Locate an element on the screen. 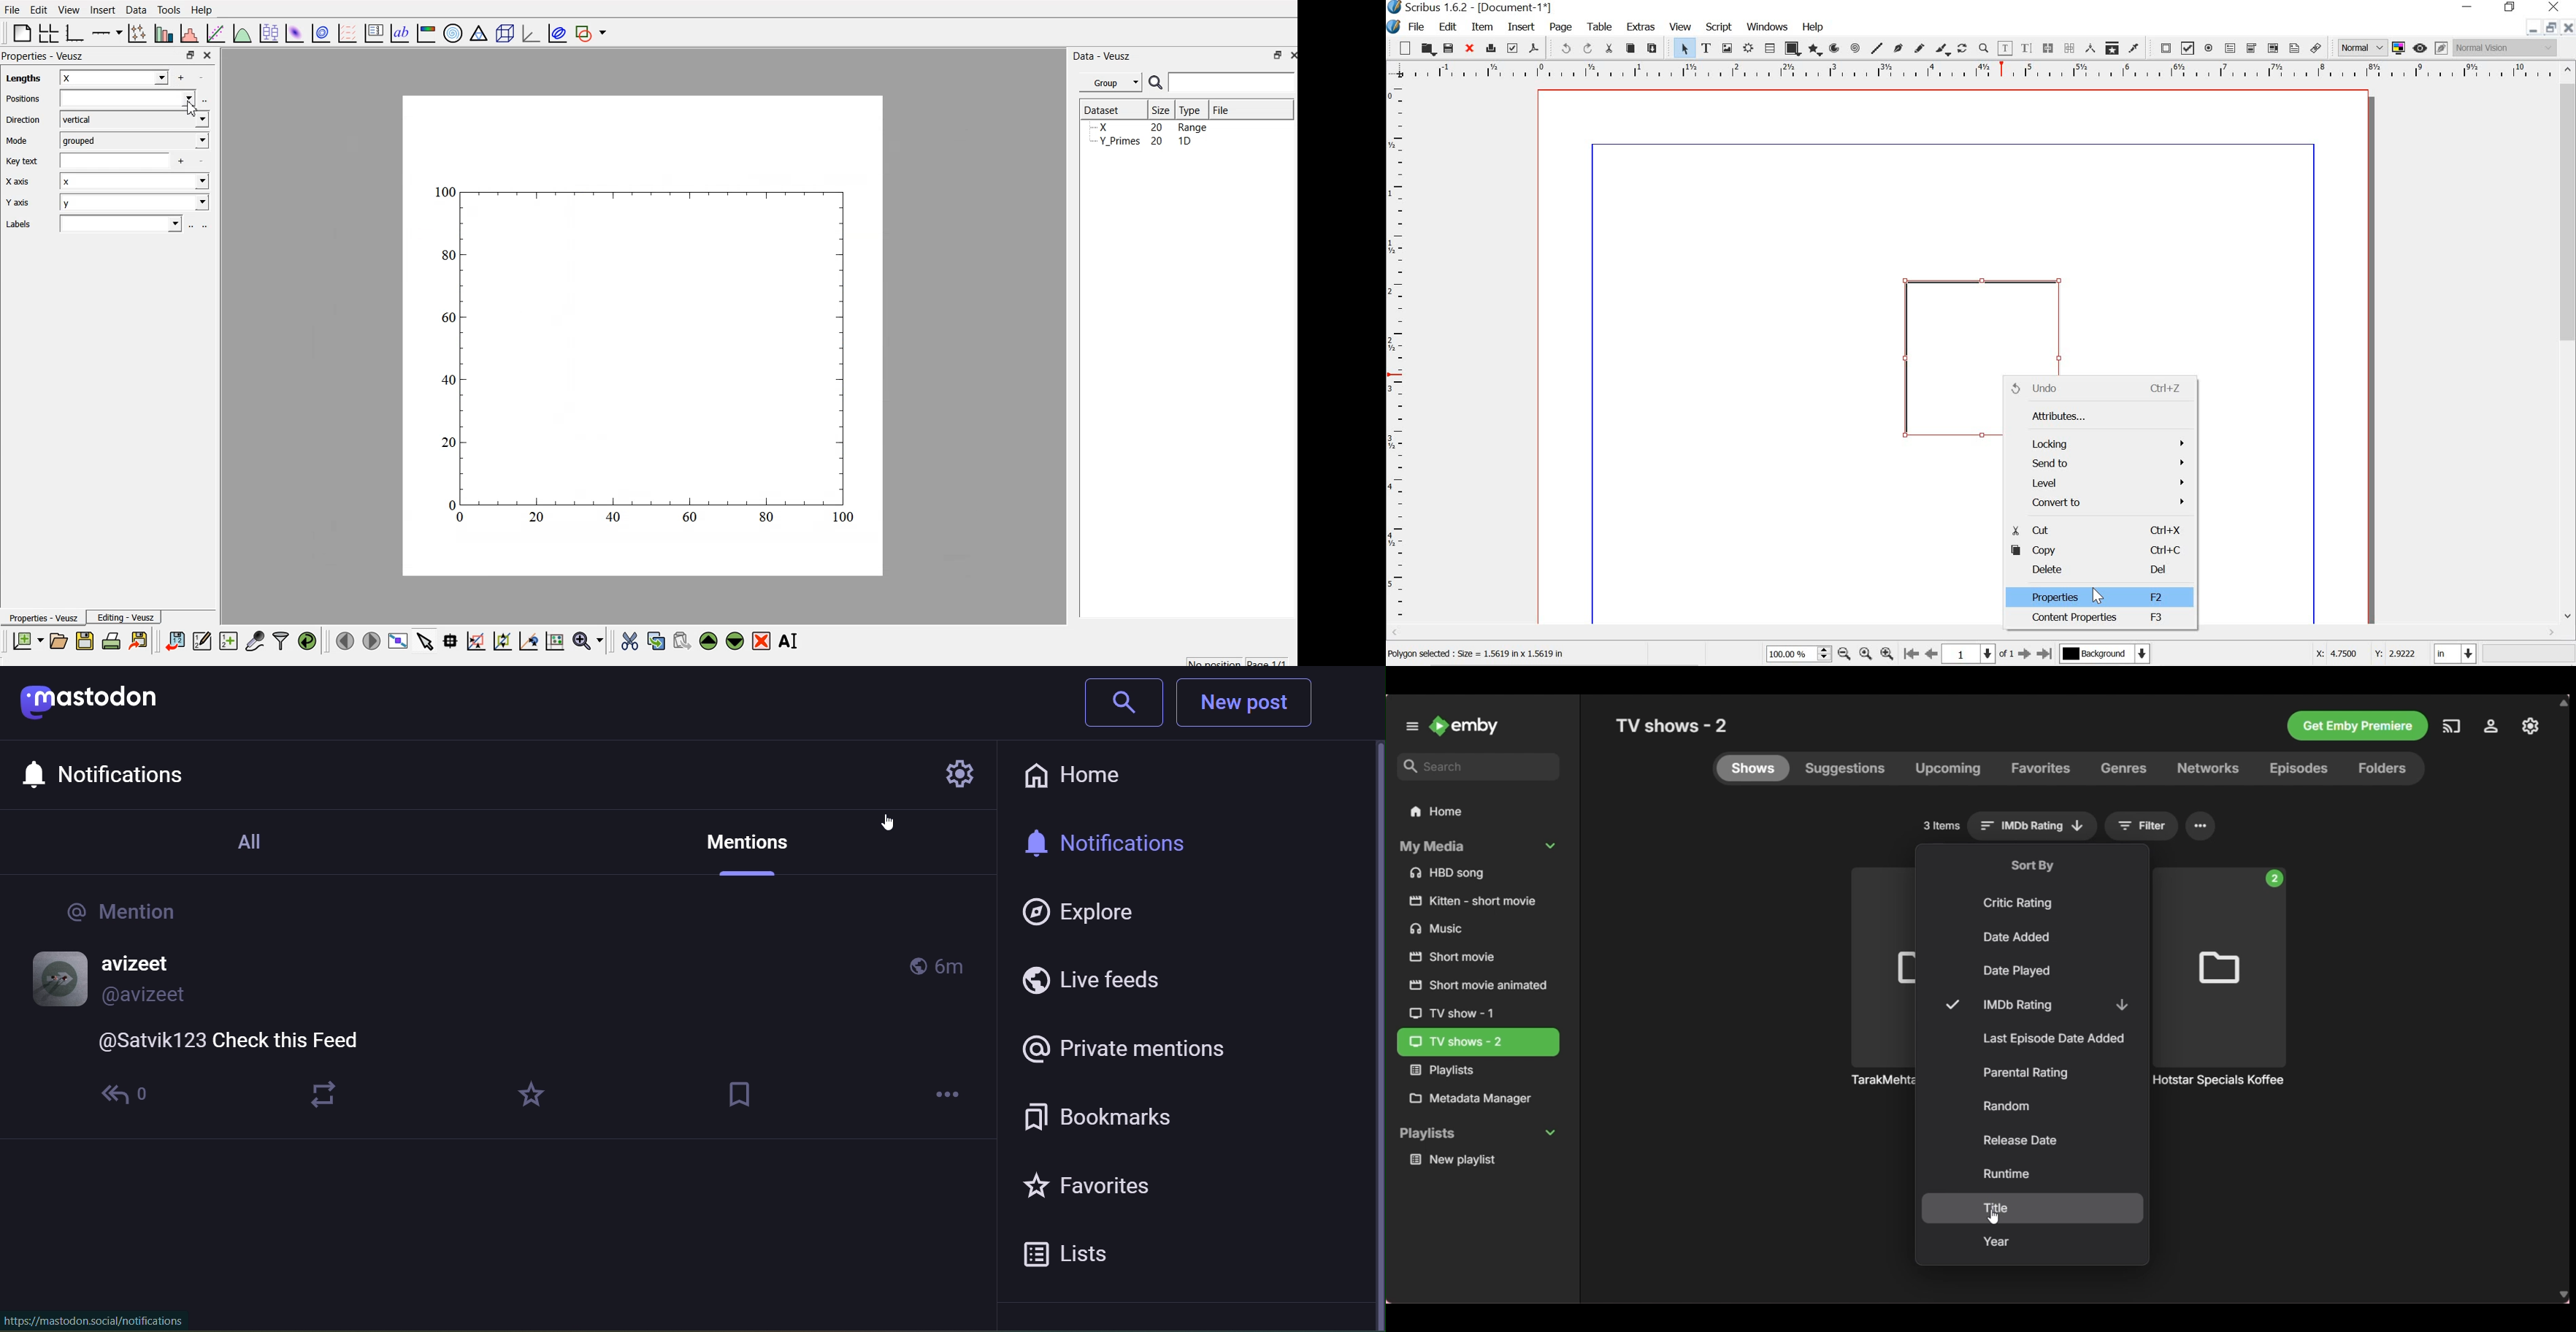 The height and width of the screenshot is (1344, 2576). attributes is located at coordinates (2097, 414).